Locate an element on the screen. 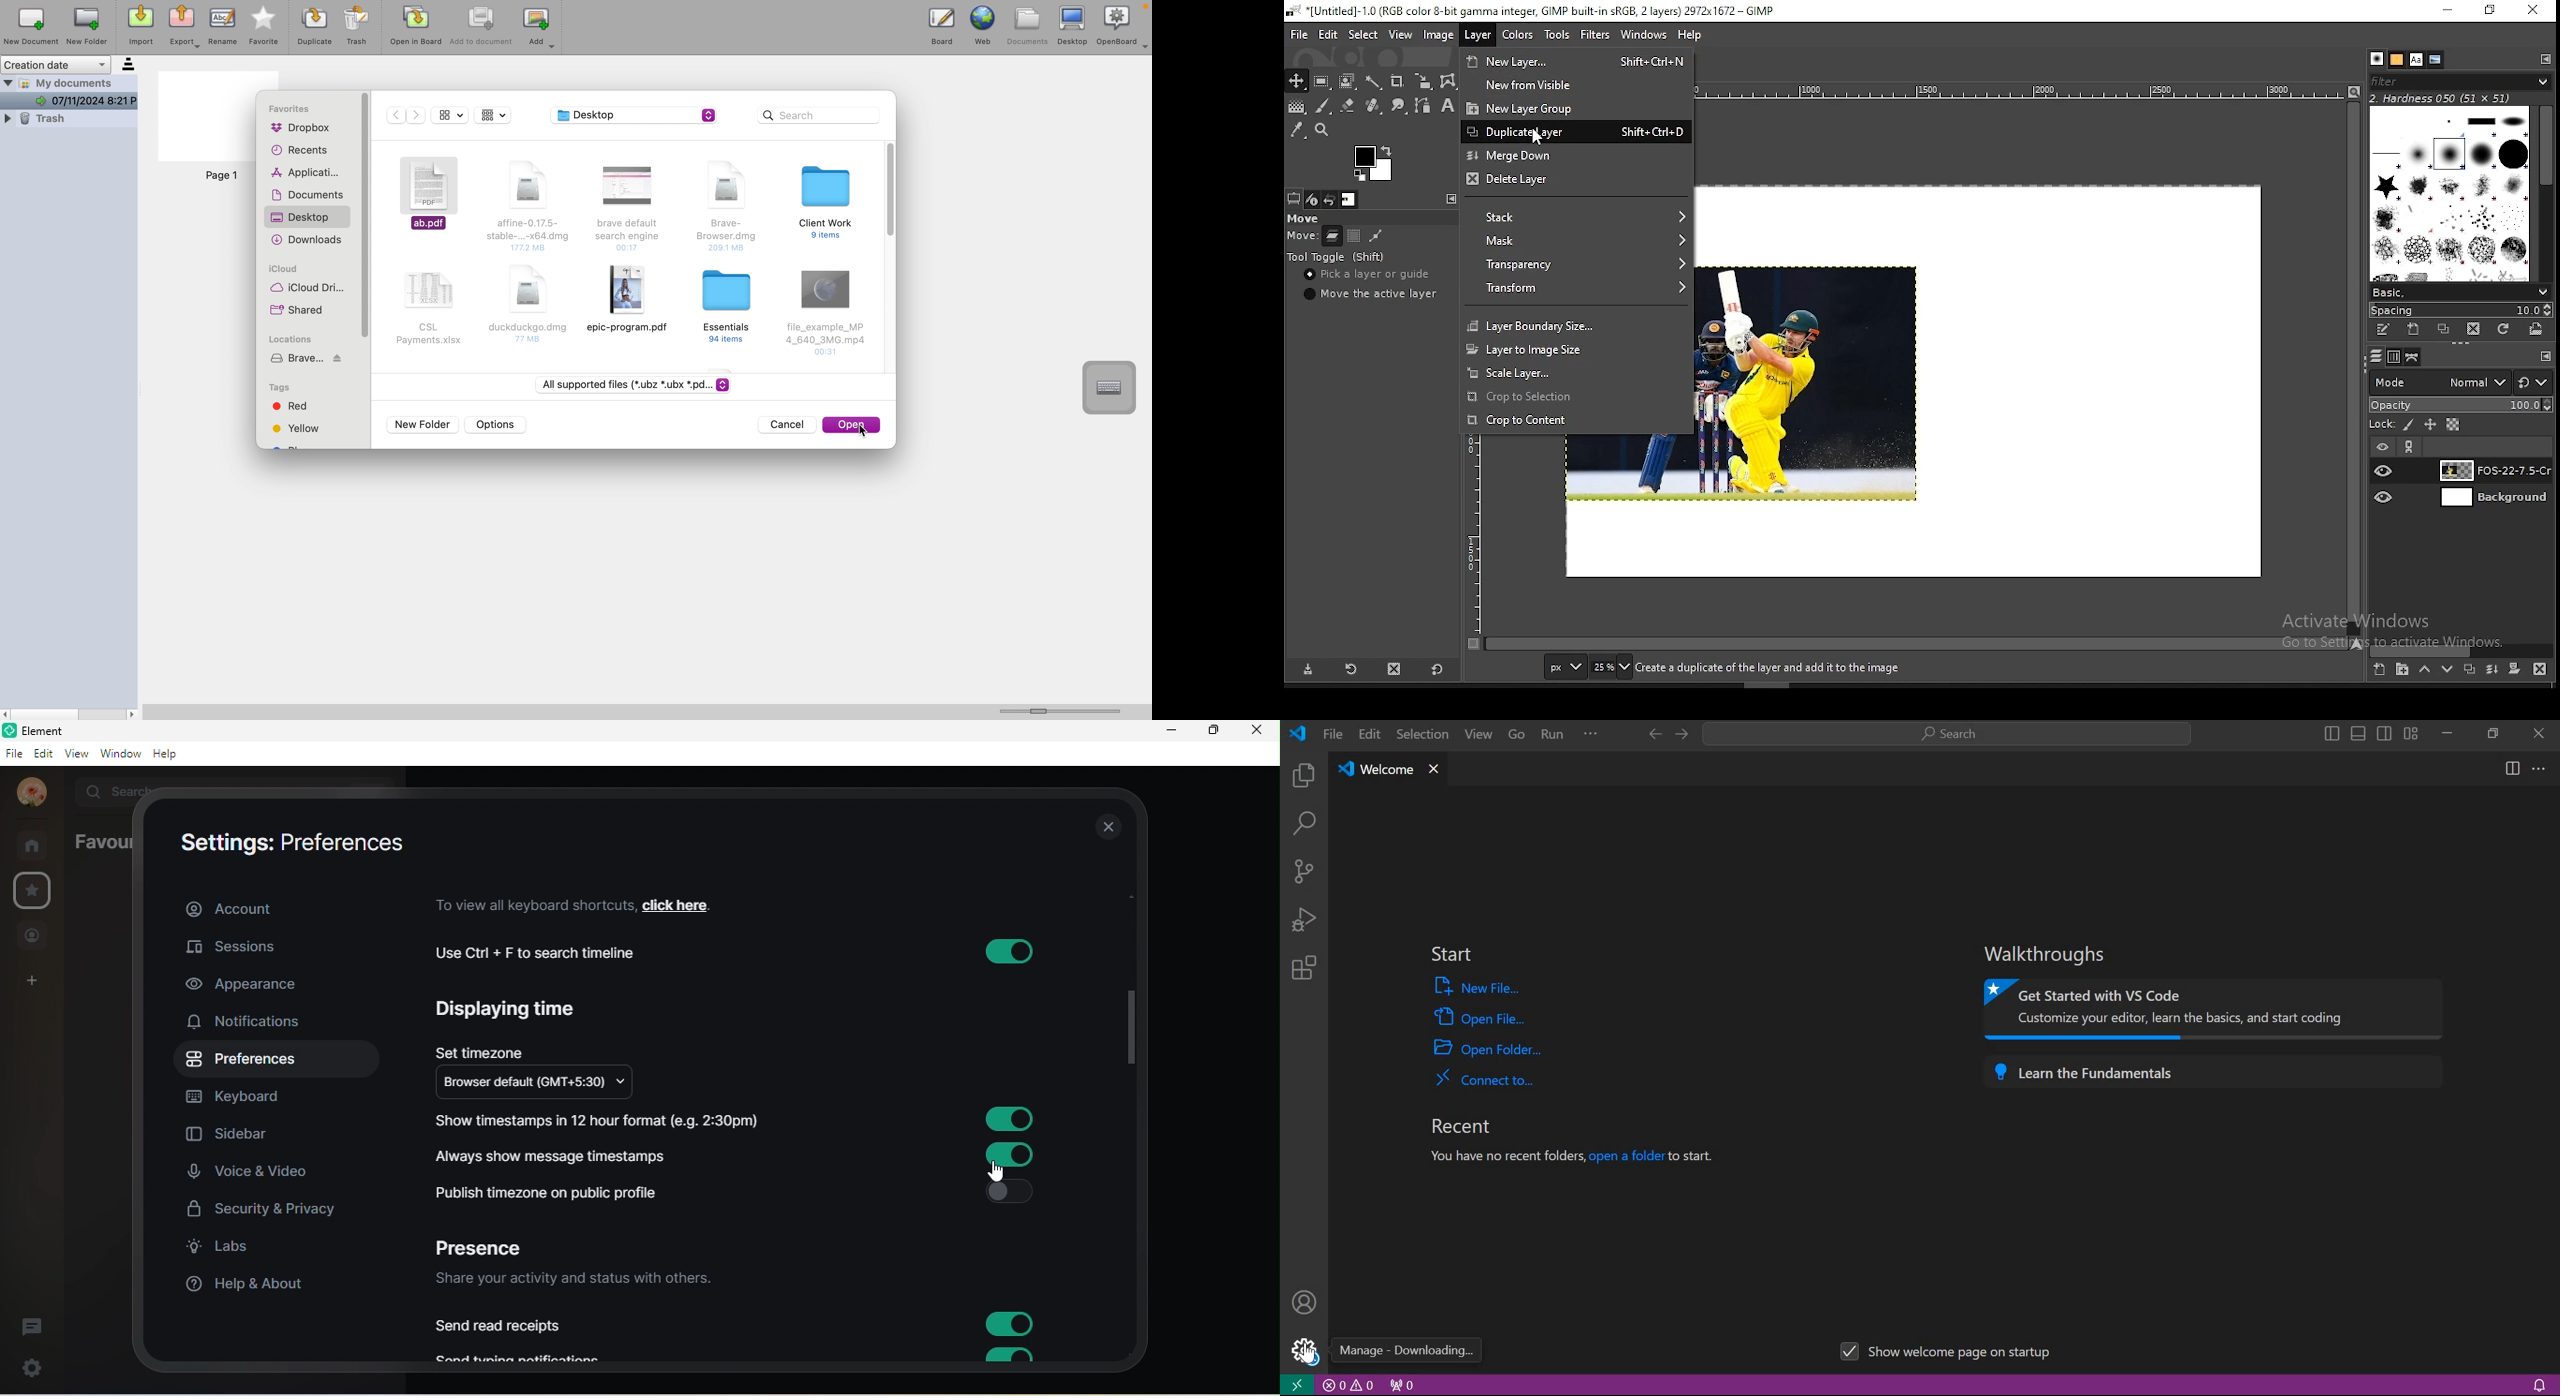 This screenshot has height=1400, width=2576. click here is located at coordinates (689, 904).